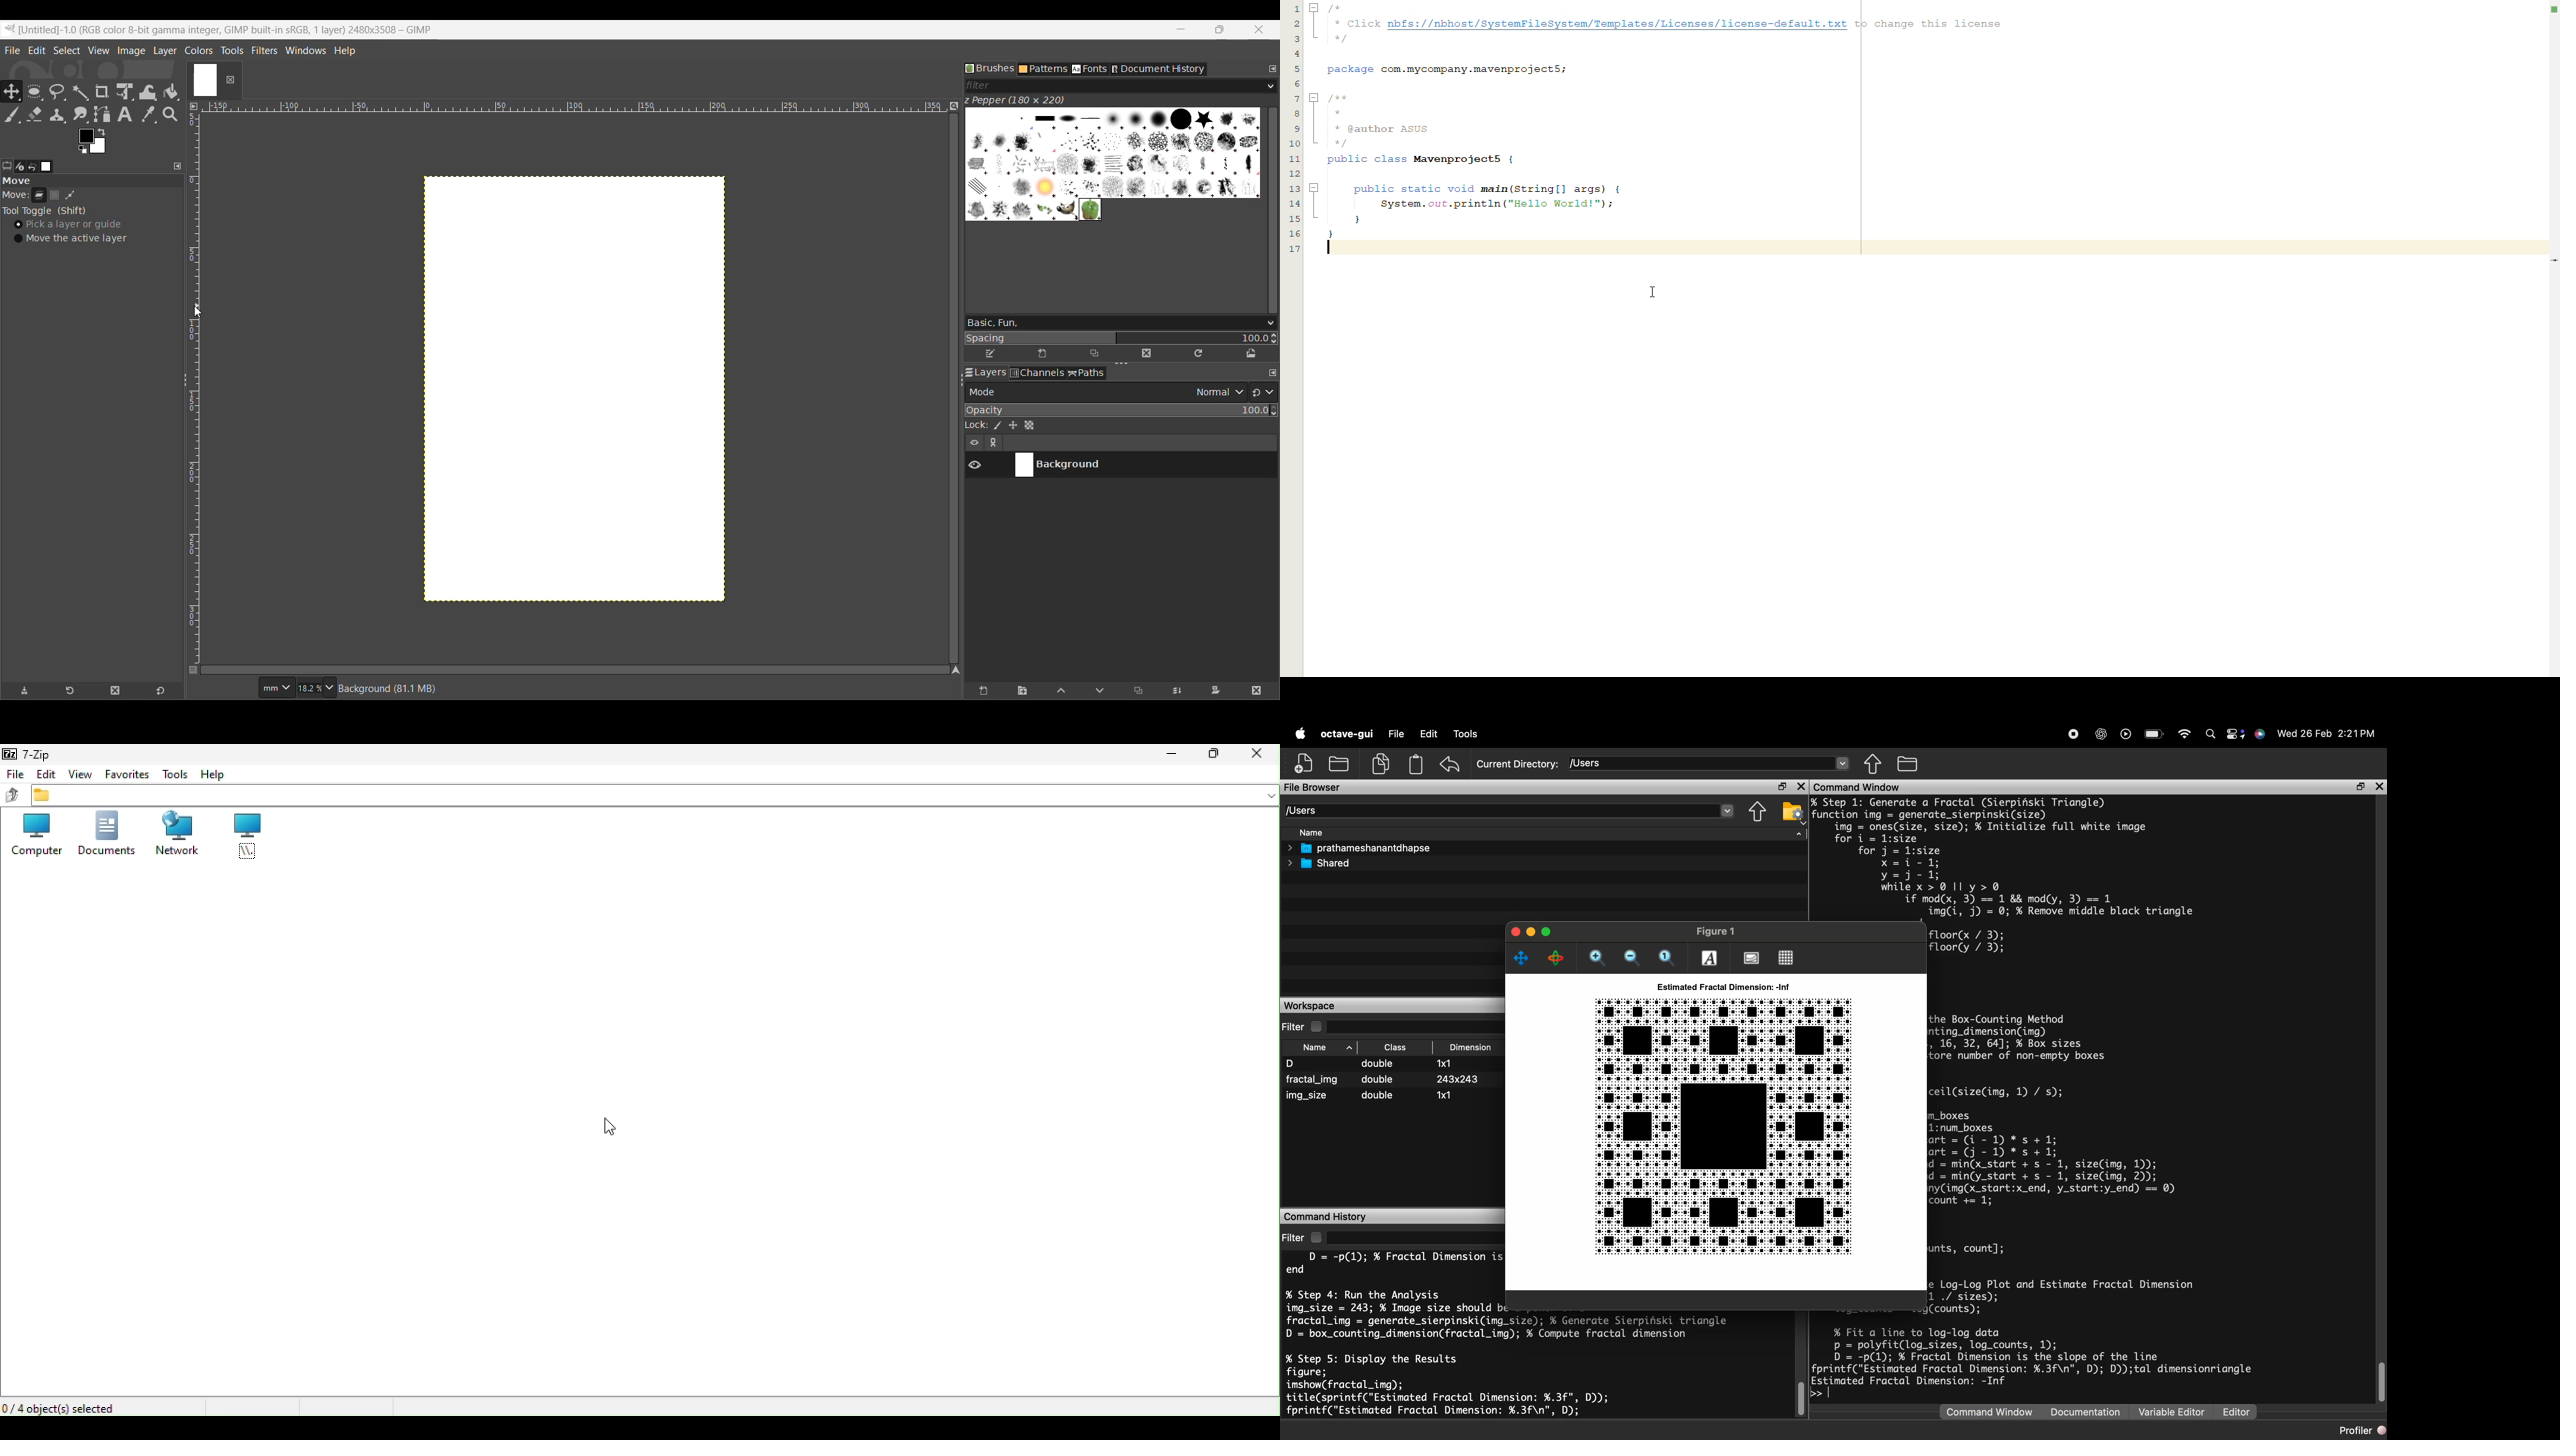 Image resolution: width=2576 pixels, height=1456 pixels. What do you see at coordinates (1600, 732) in the screenshot?
I see `Help` at bounding box center [1600, 732].